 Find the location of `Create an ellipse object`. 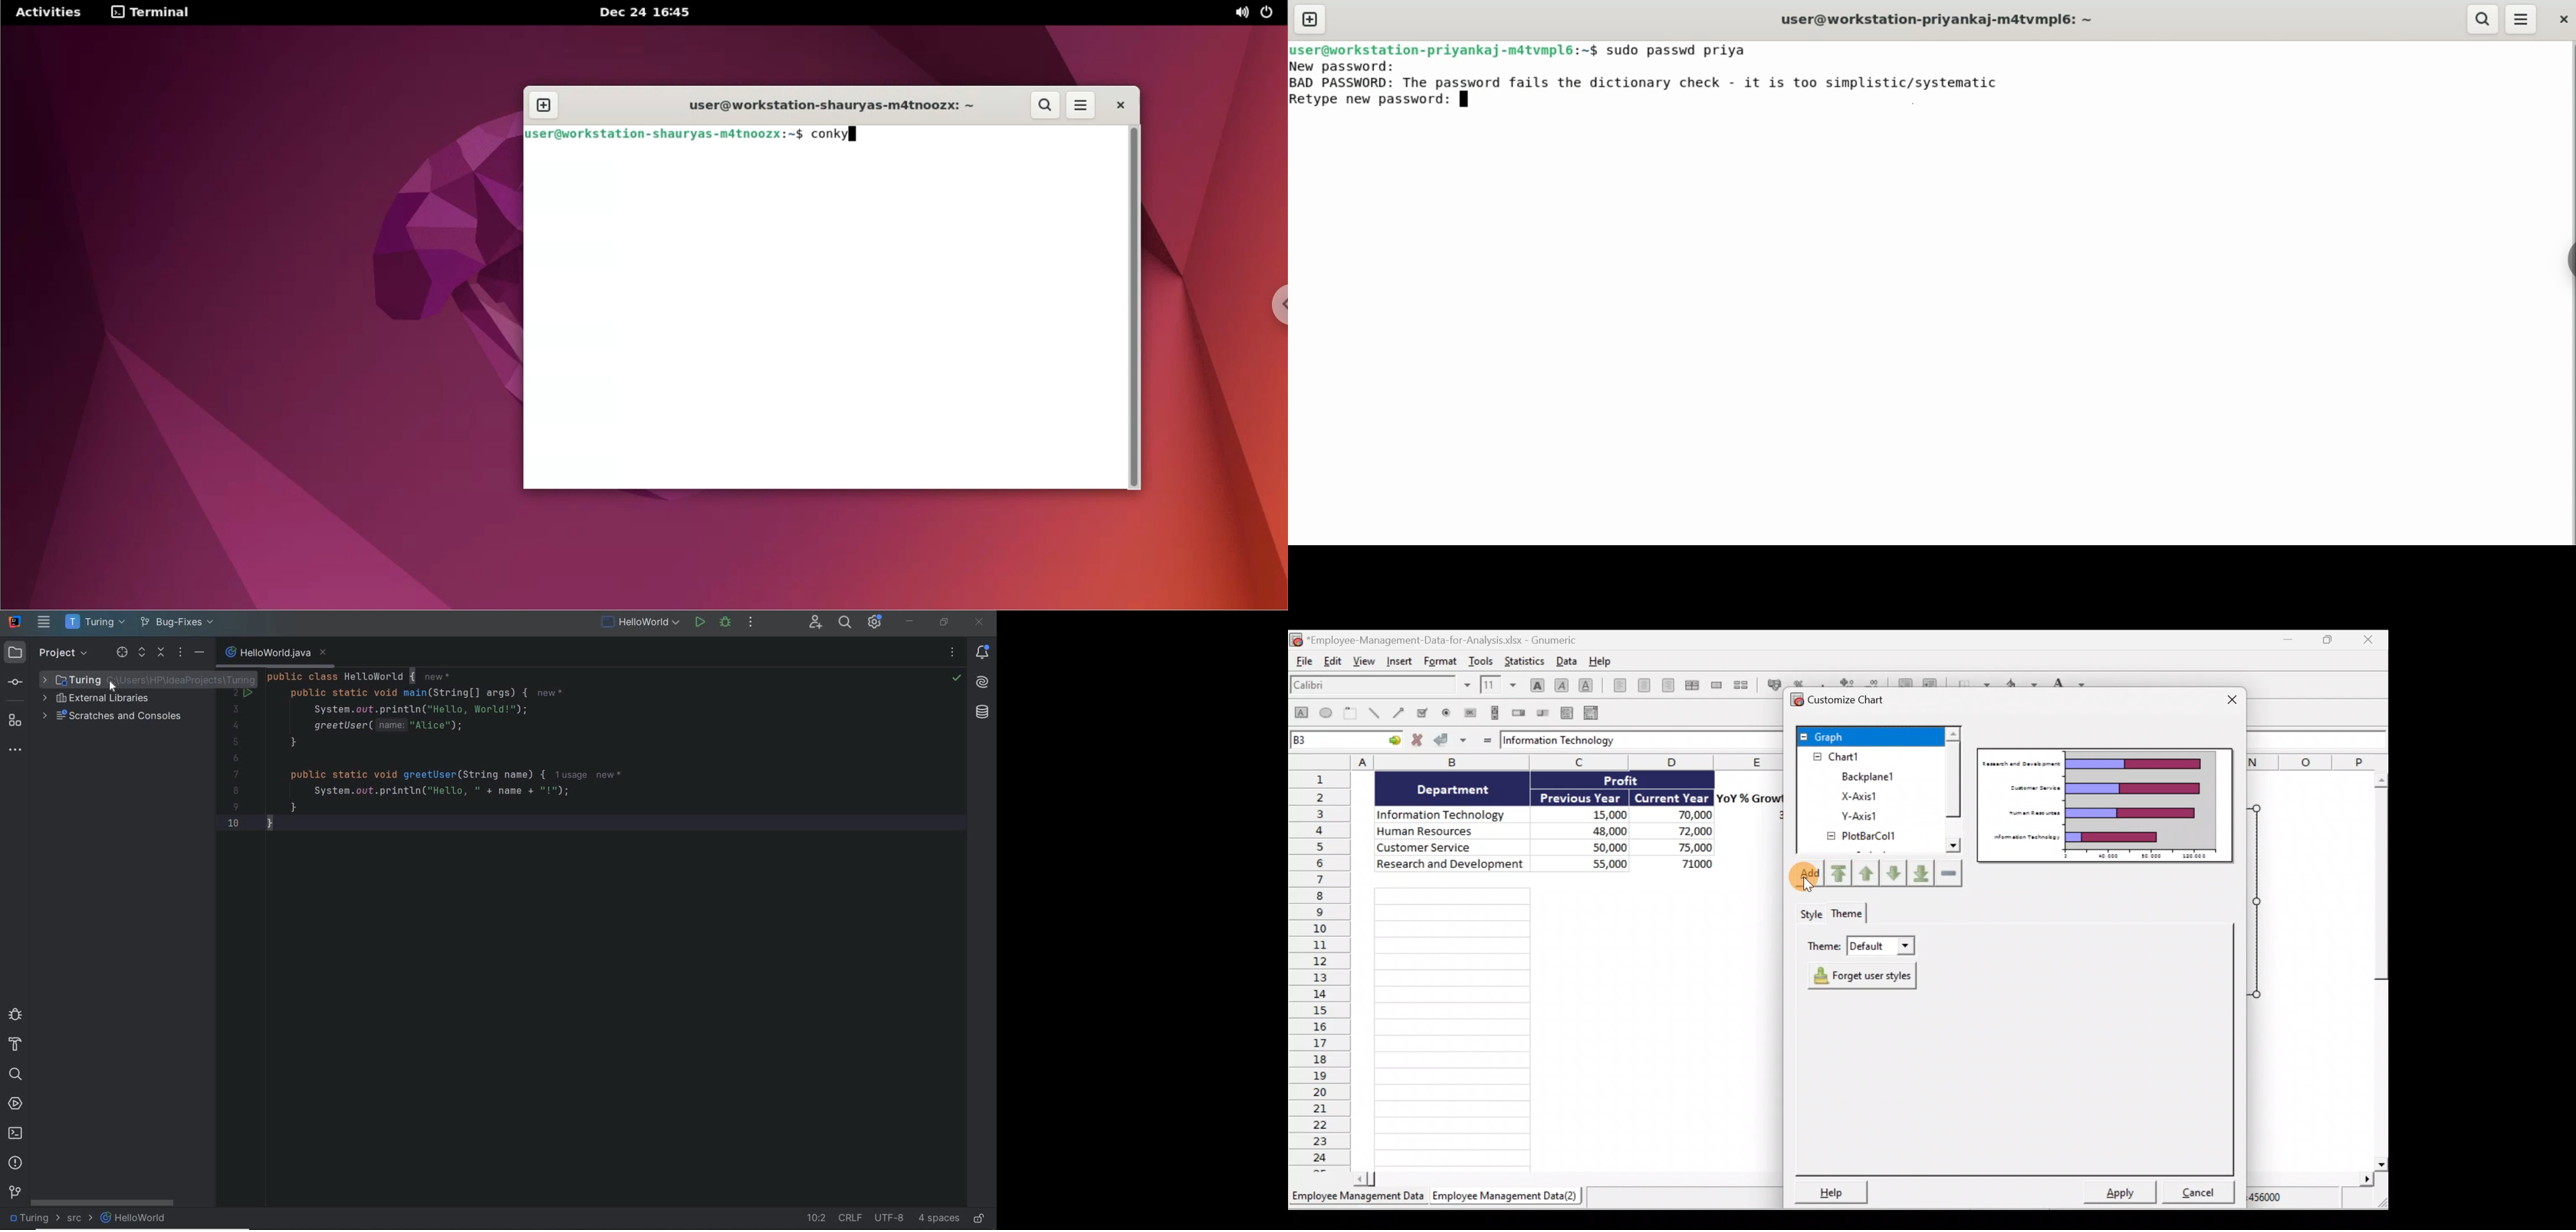

Create an ellipse object is located at coordinates (1326, 712).